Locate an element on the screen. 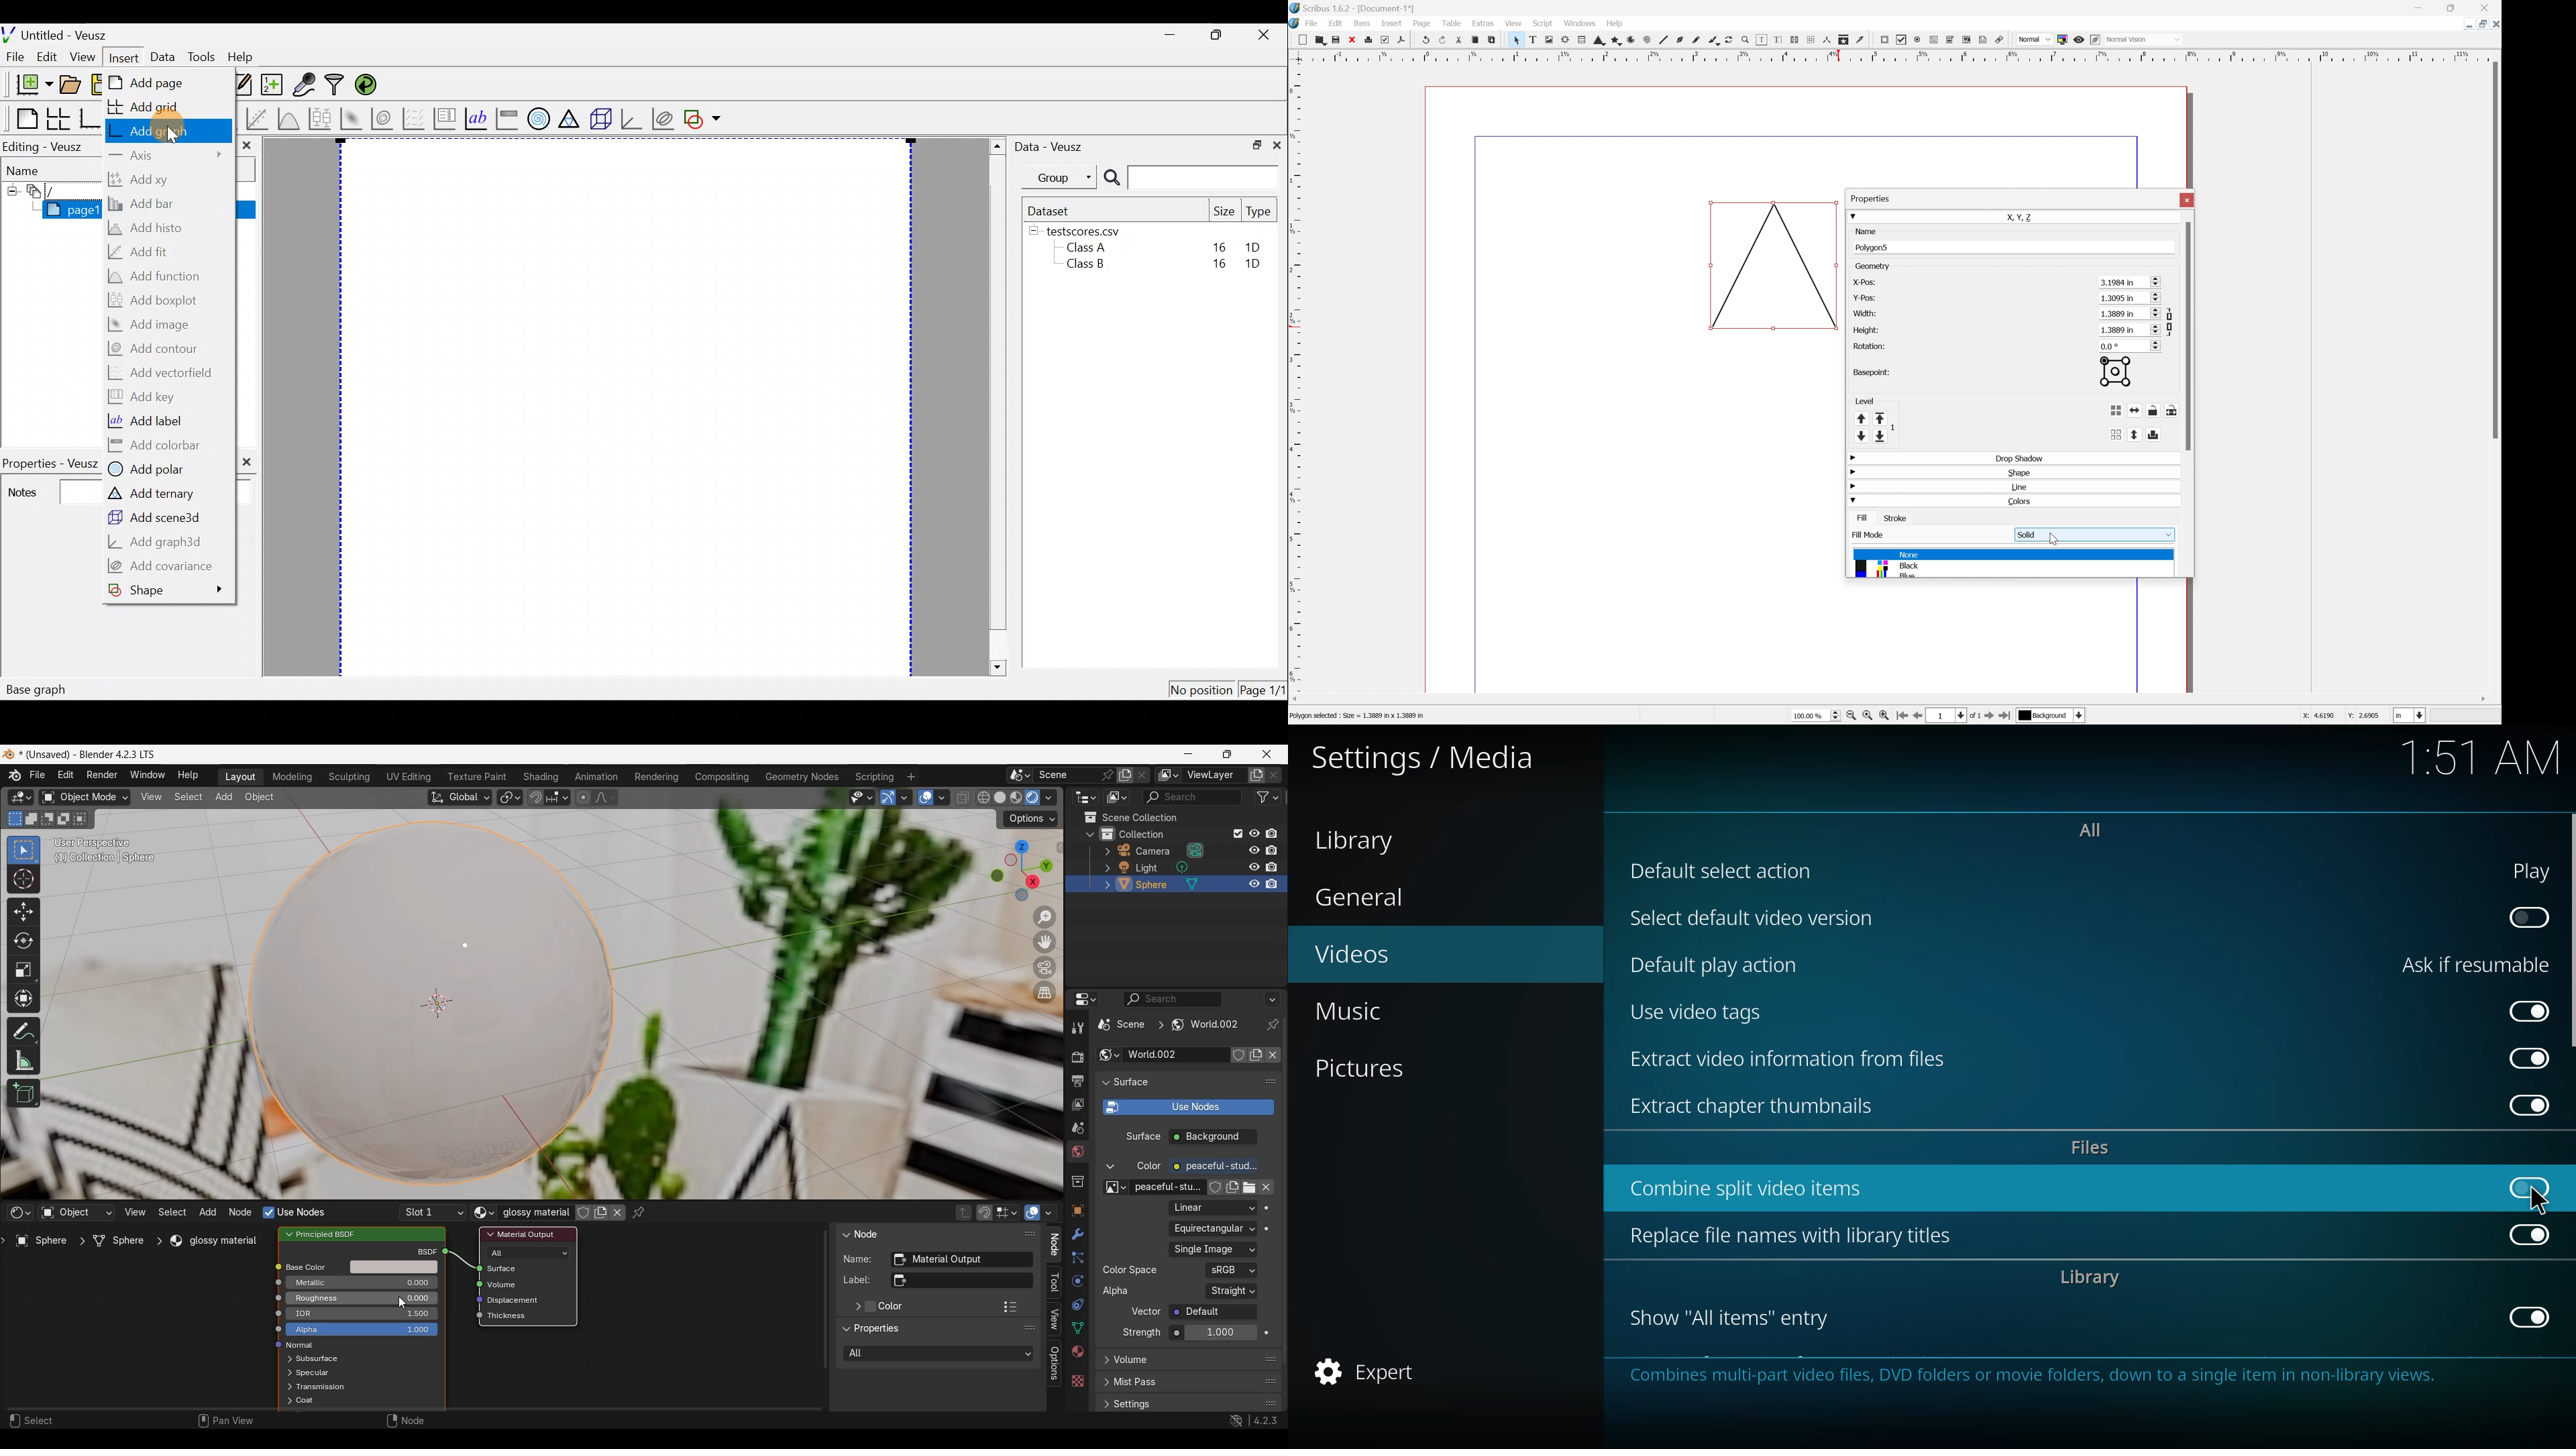 This screenshot has height=1456, width=2576. Flip horizontally is located at coordinates (2148, 409).